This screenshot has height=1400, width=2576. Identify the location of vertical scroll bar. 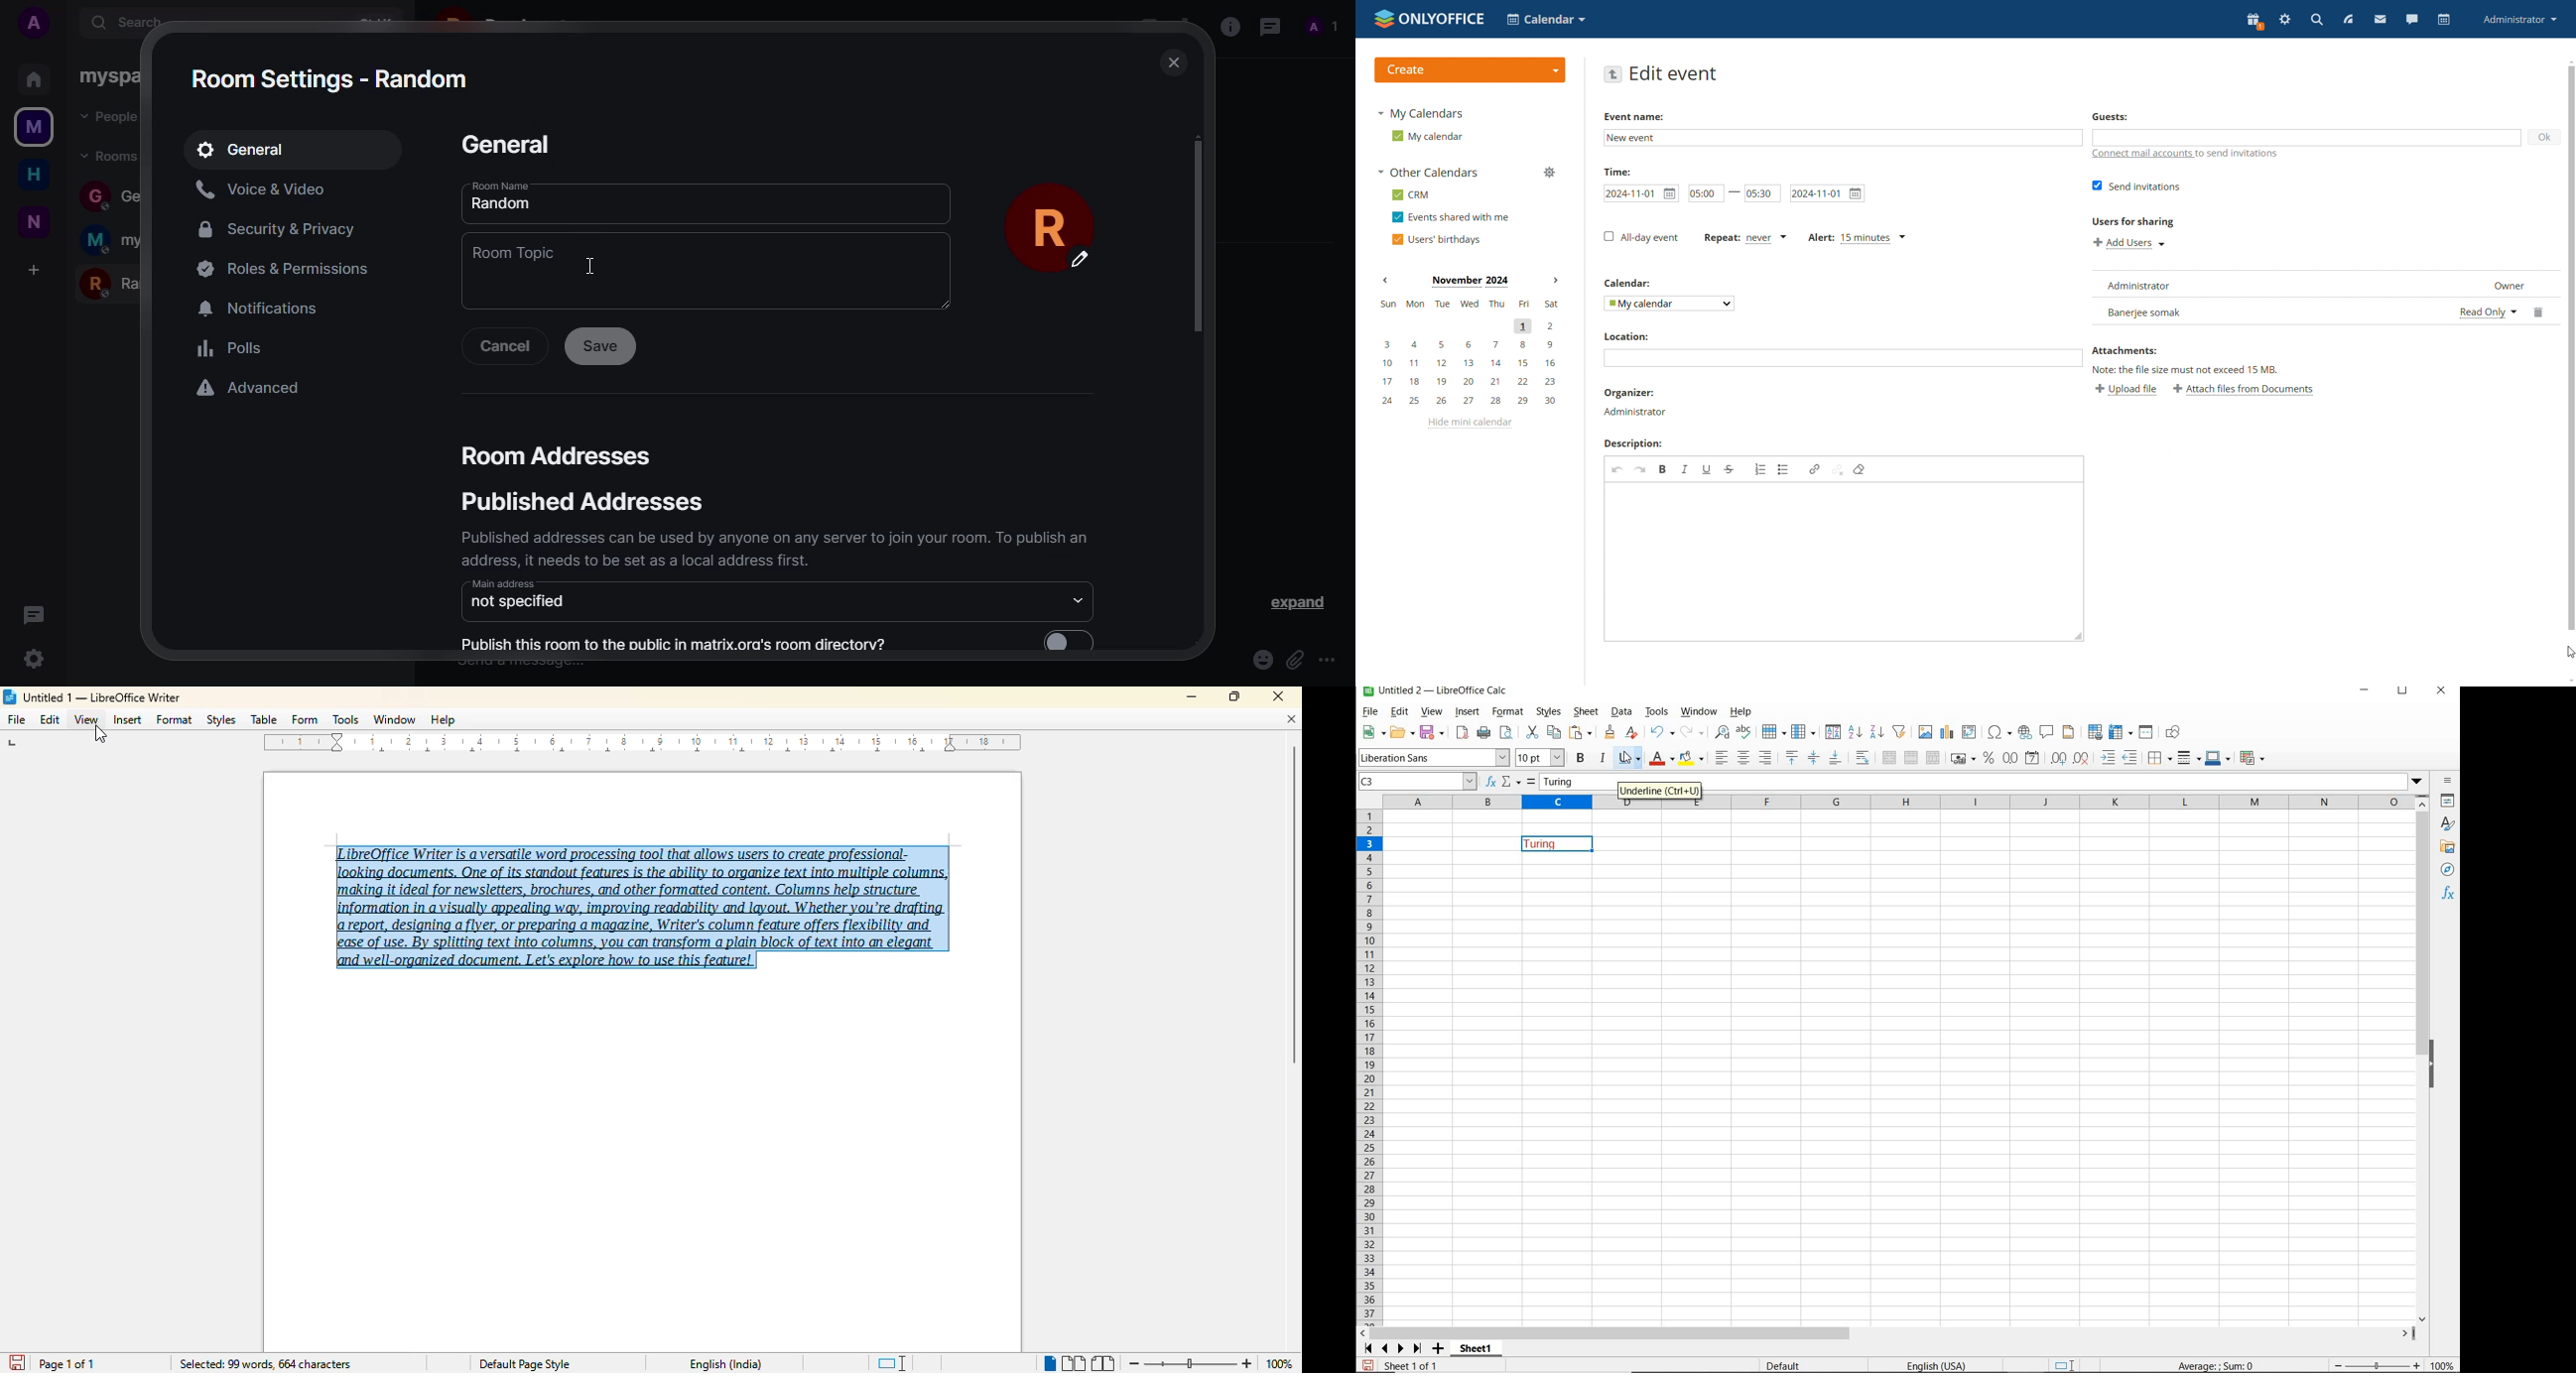
(1294, 905).